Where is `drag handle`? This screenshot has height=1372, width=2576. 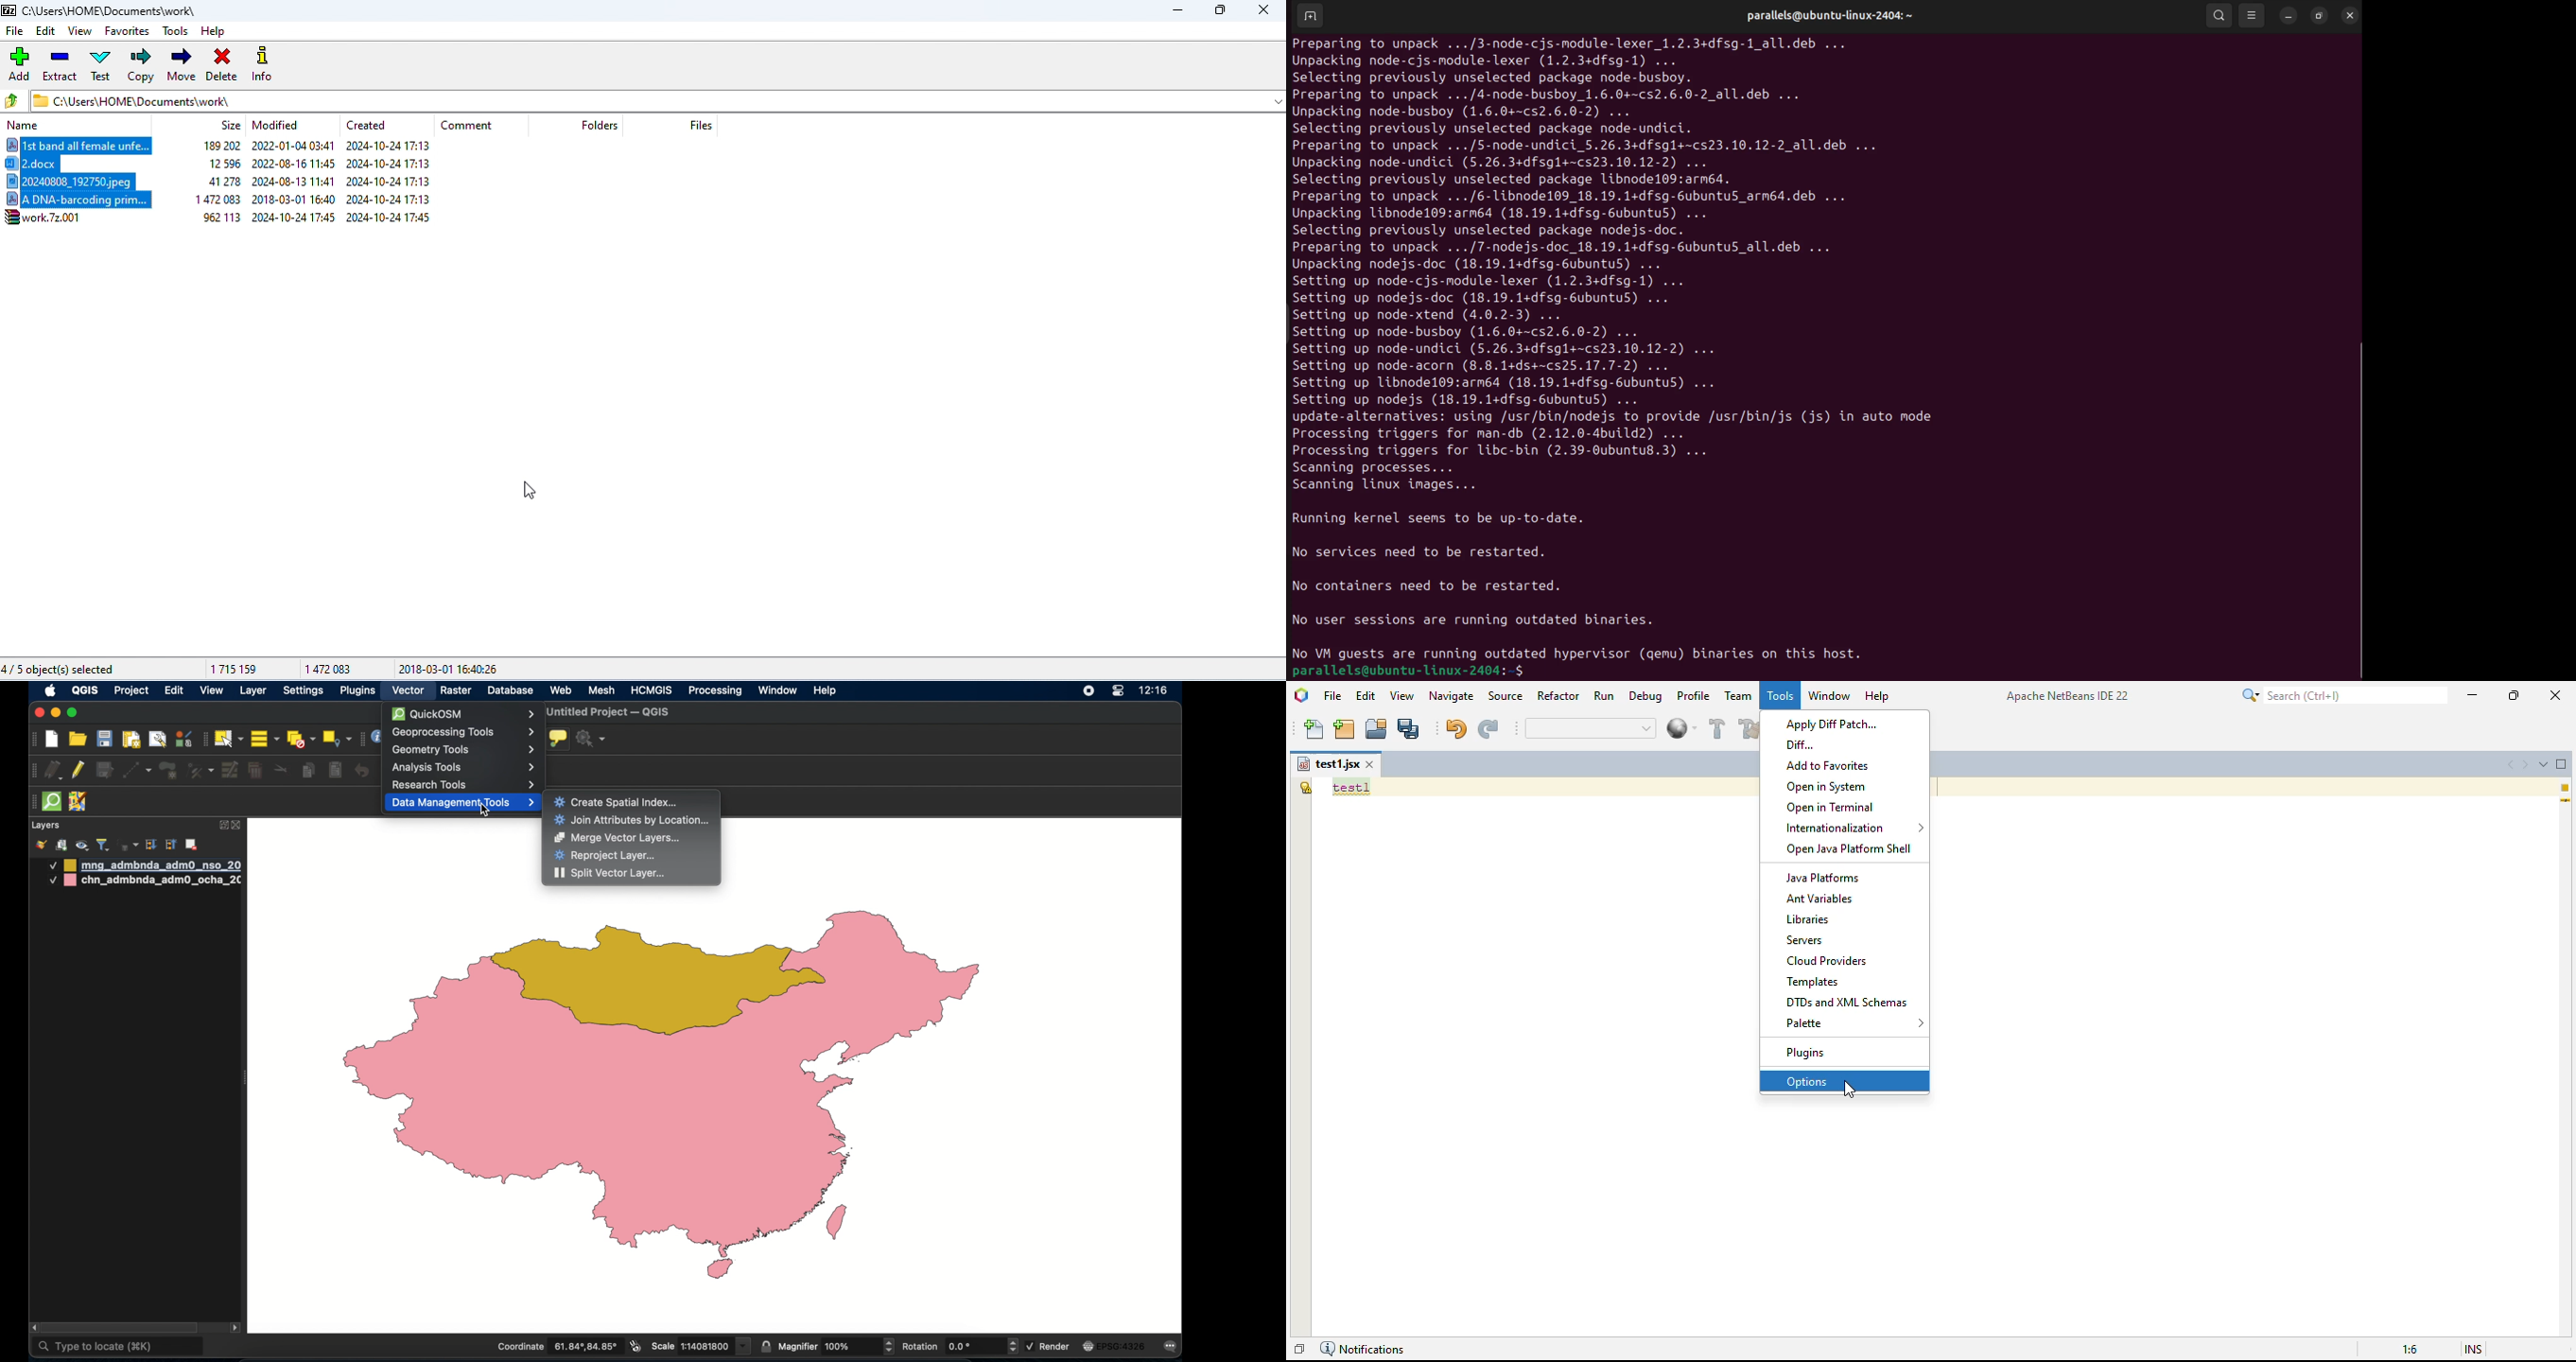 drag handle is located at coordinates (30, 803).